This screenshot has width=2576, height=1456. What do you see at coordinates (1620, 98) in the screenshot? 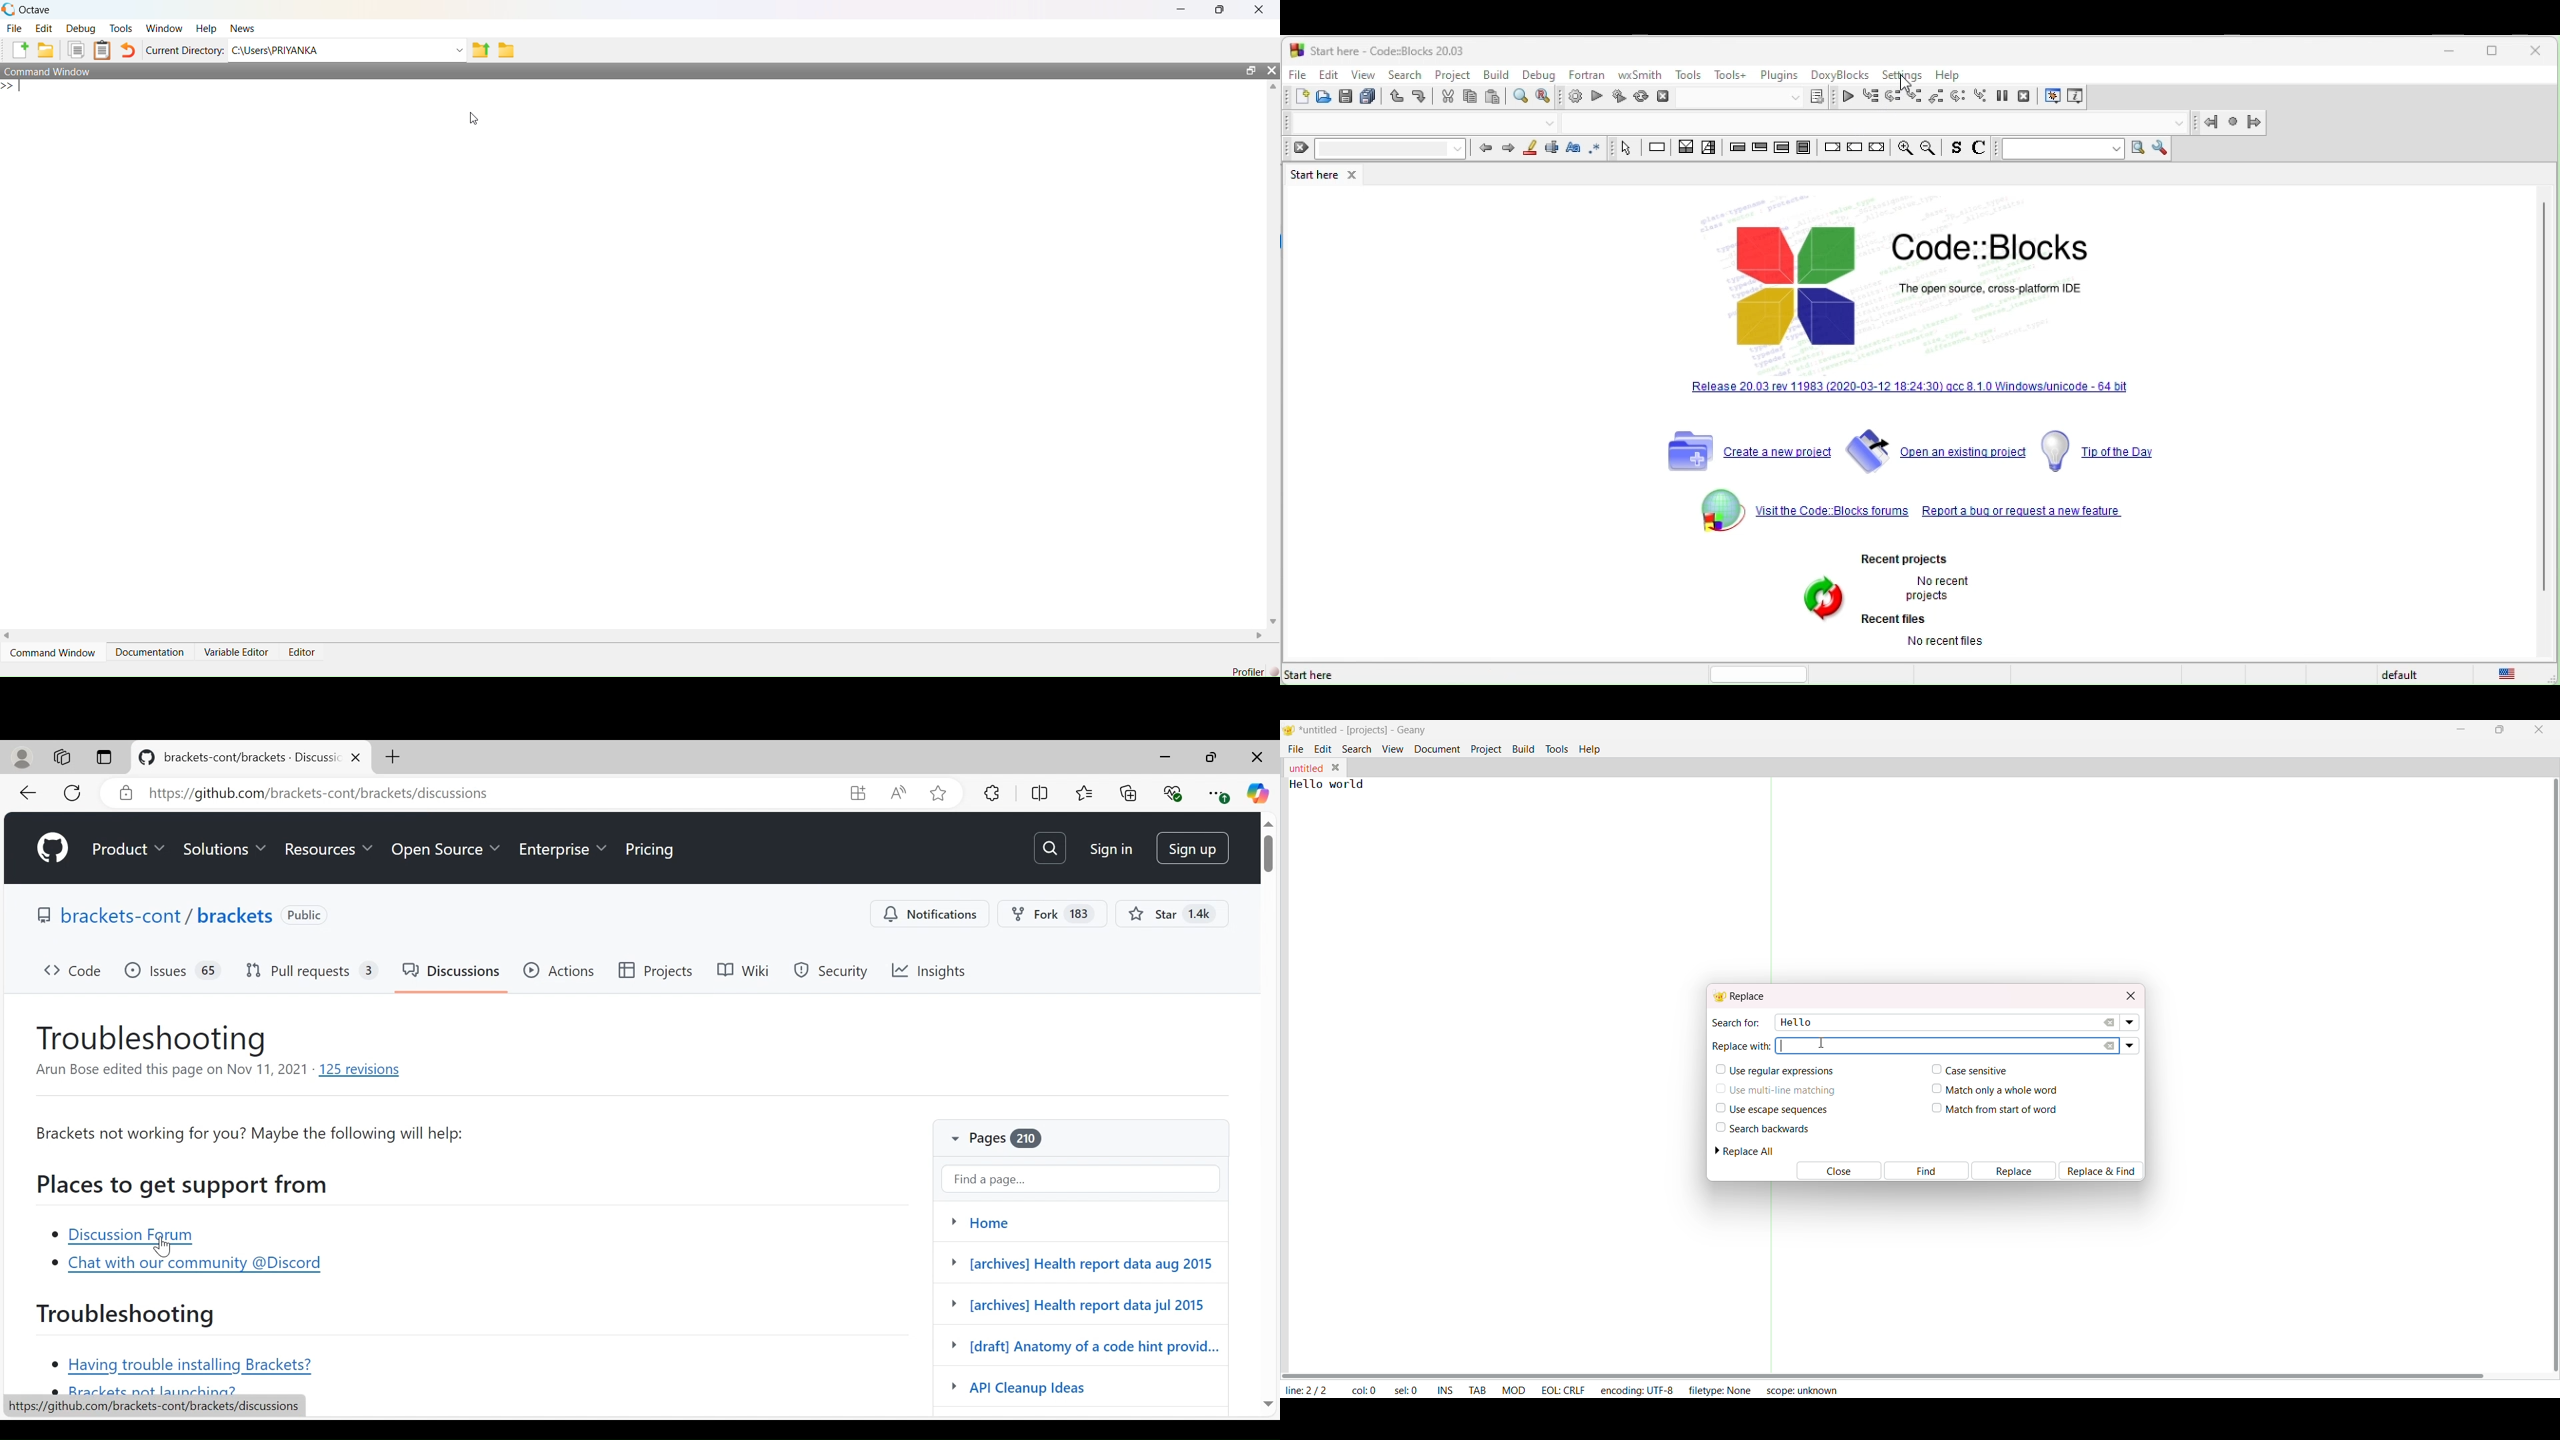
I see `build and run` at bounding box center [1620, 98].